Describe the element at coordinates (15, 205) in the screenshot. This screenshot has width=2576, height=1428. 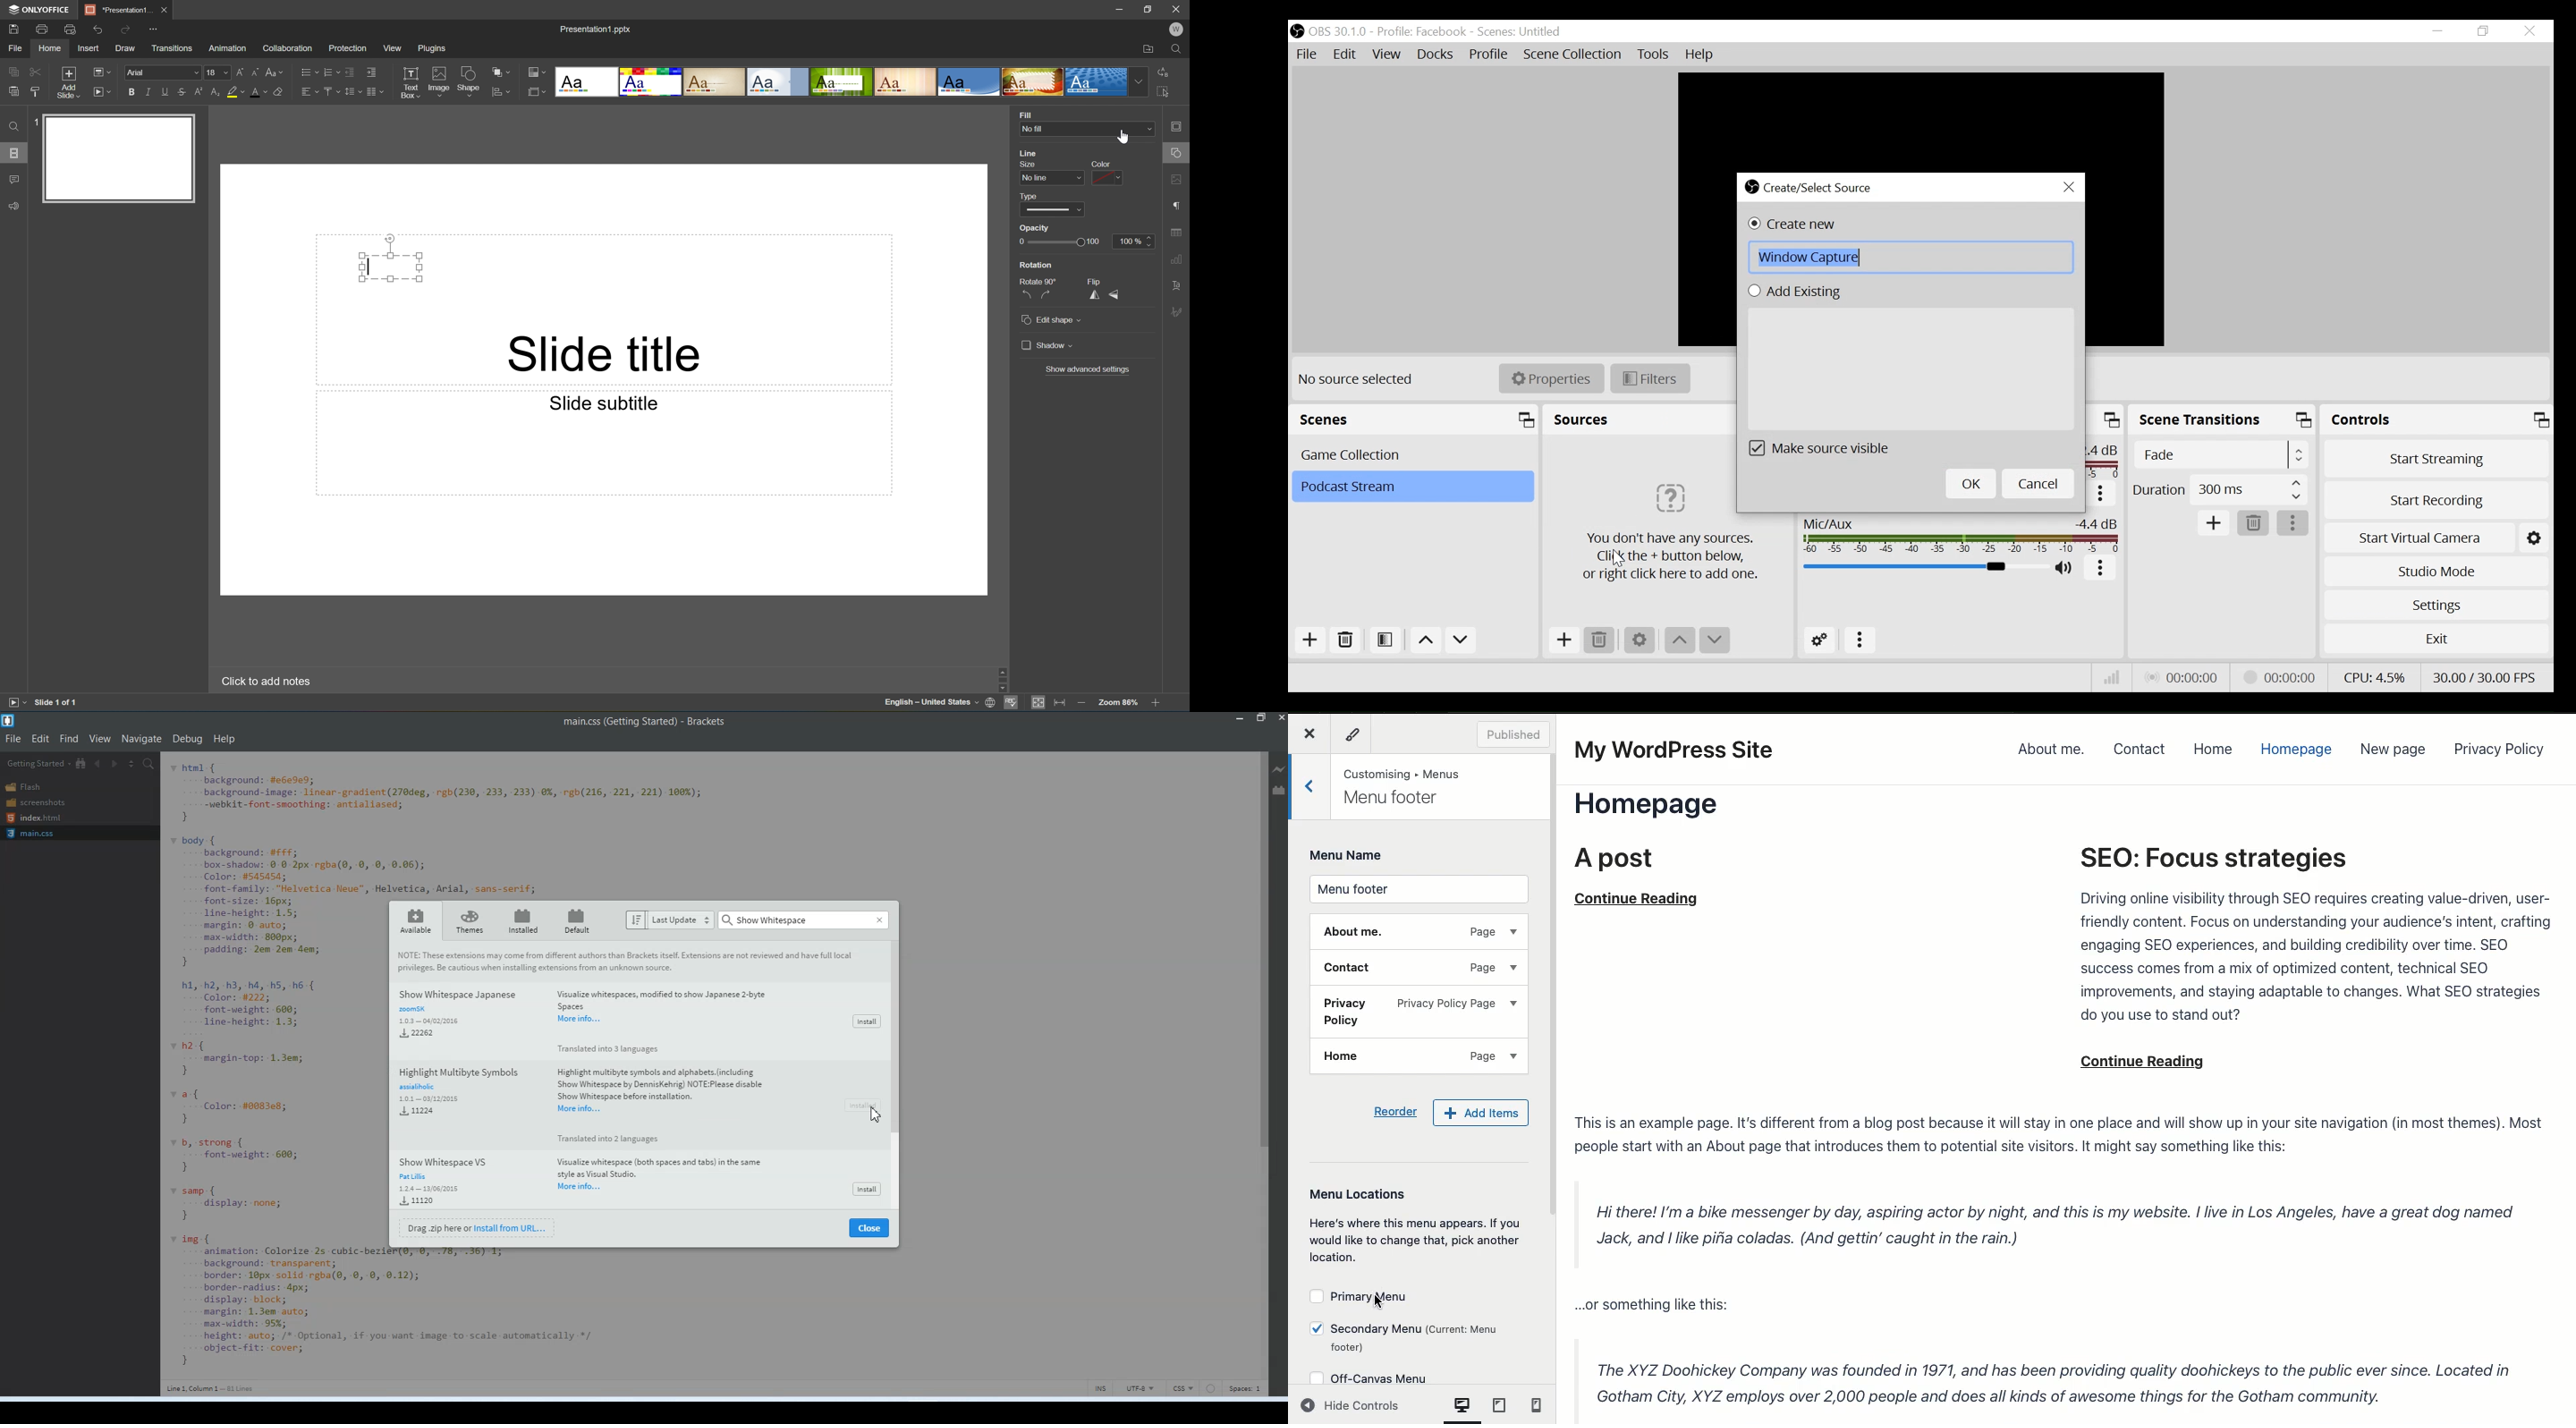
I see `Feedback & Support` at that location.